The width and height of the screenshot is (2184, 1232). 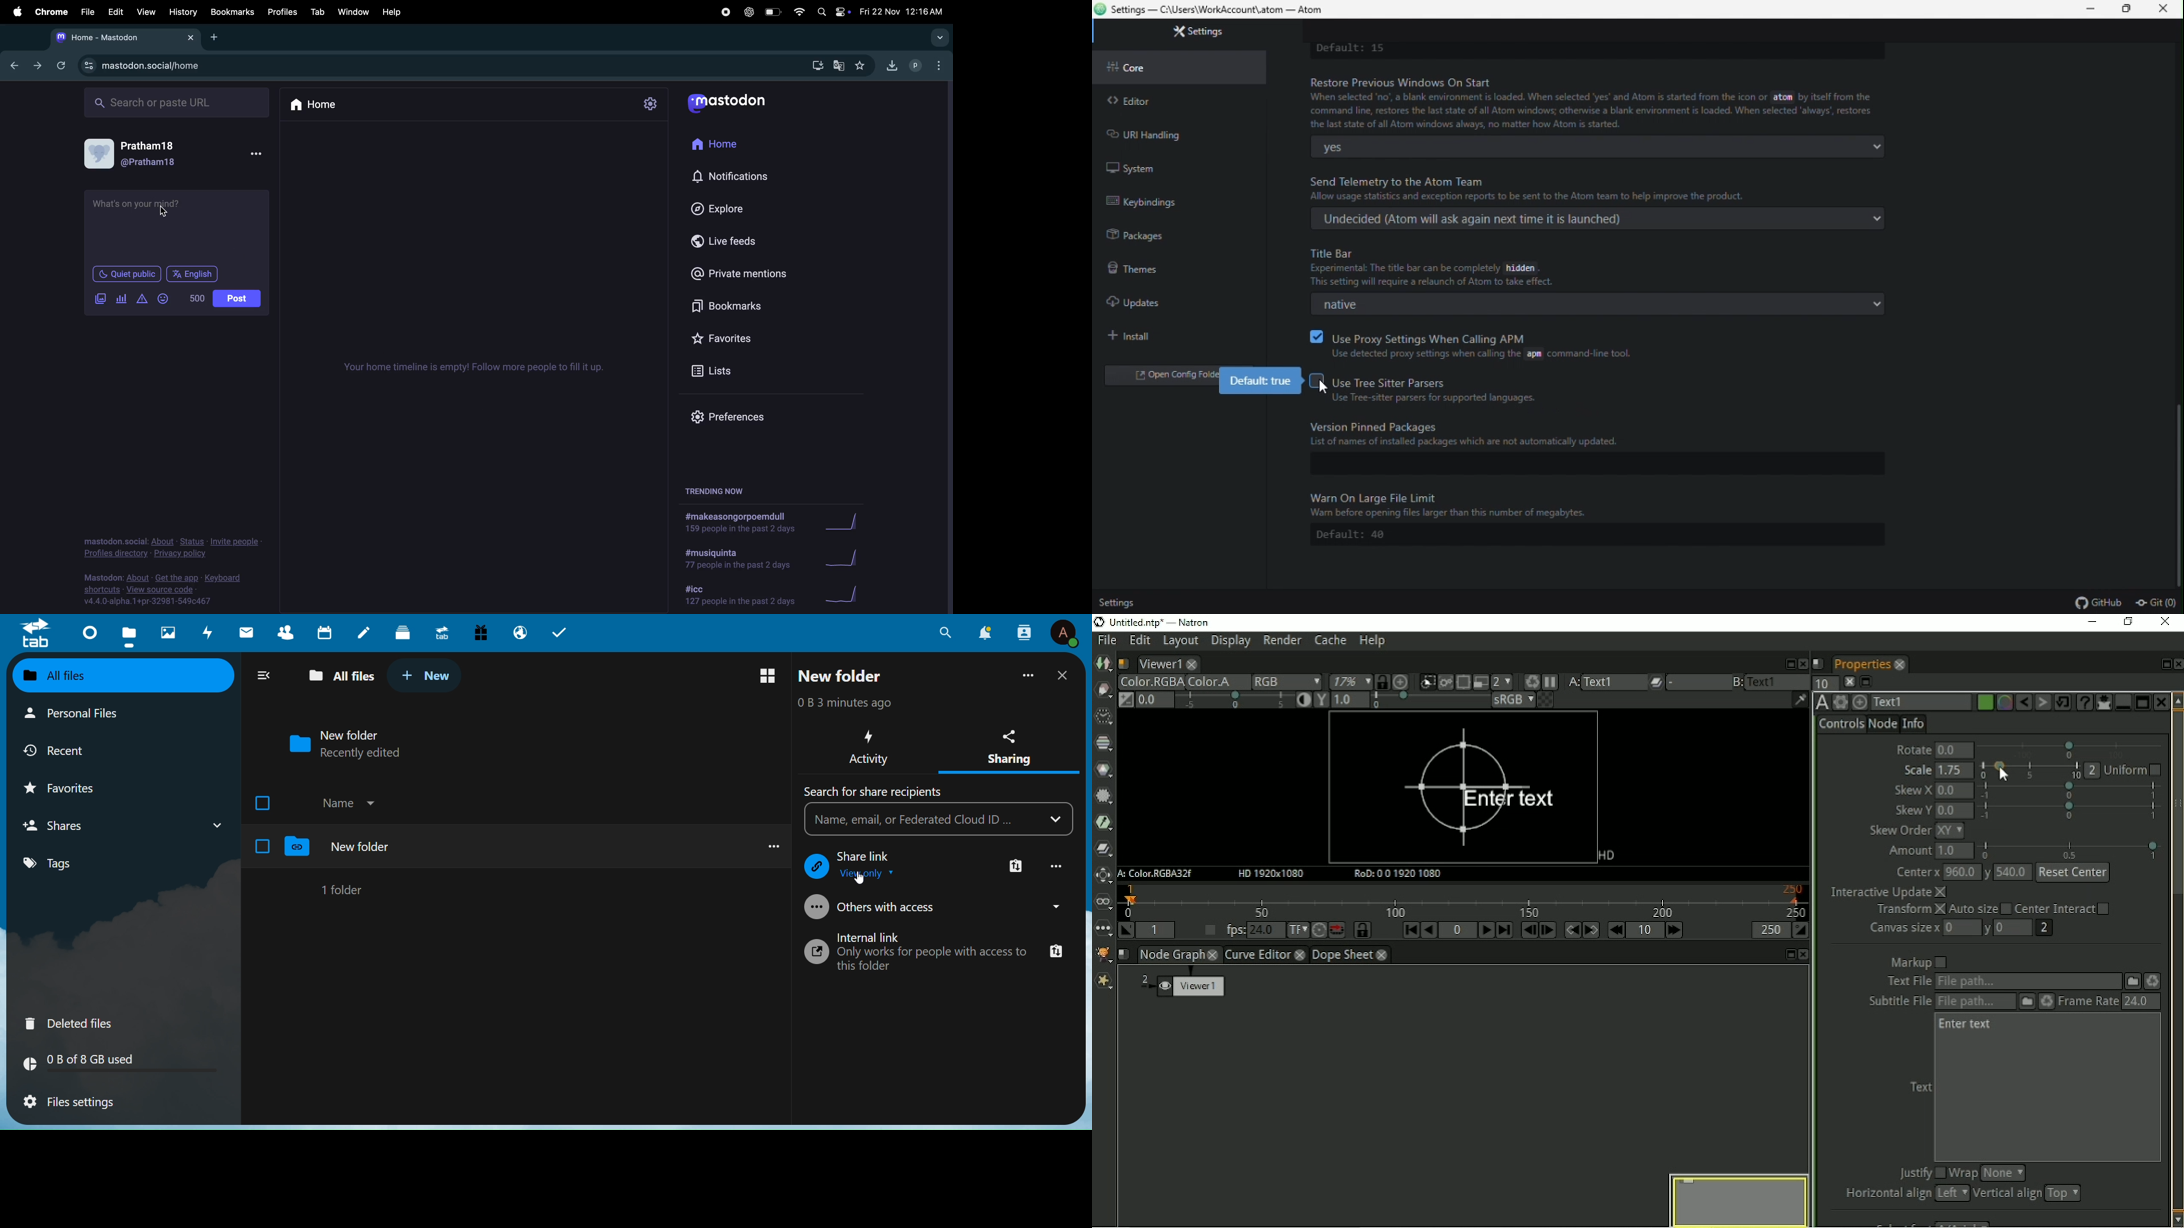 I want to click on posts, so click(x=237, y=299).